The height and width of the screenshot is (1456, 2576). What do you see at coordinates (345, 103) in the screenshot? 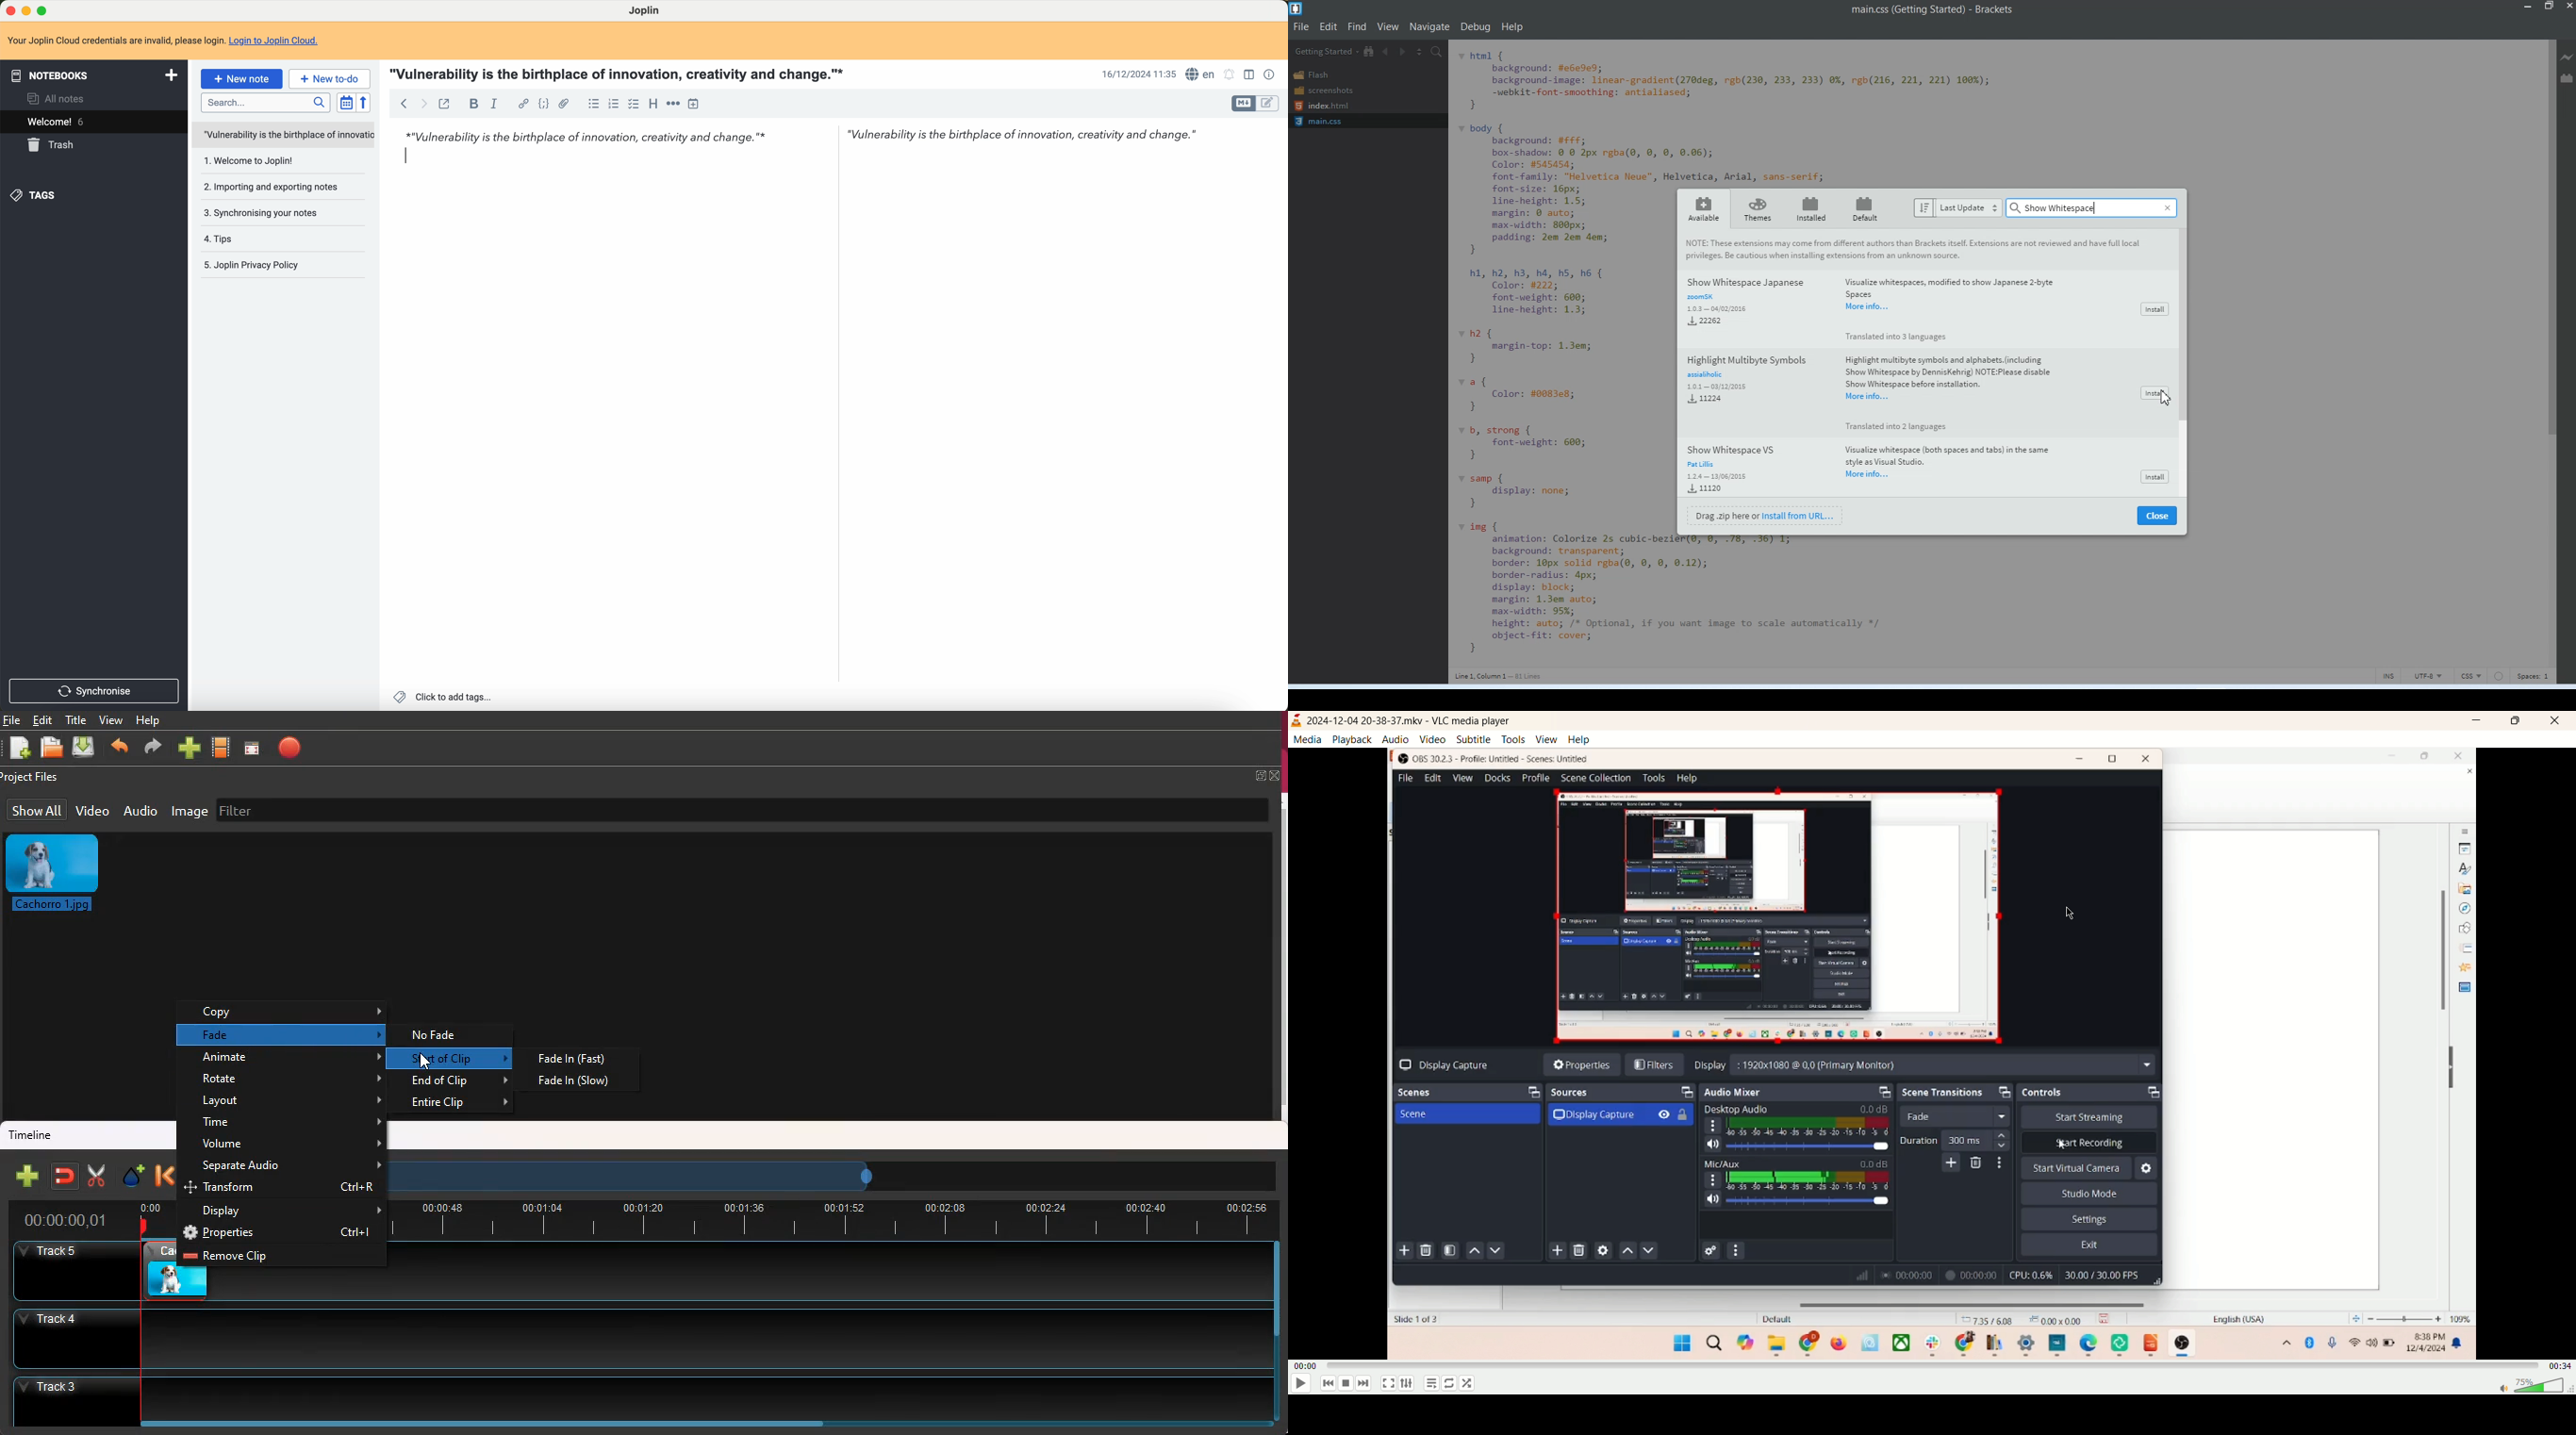
I see `toggle sort order field` at bounding box center [345, 103].